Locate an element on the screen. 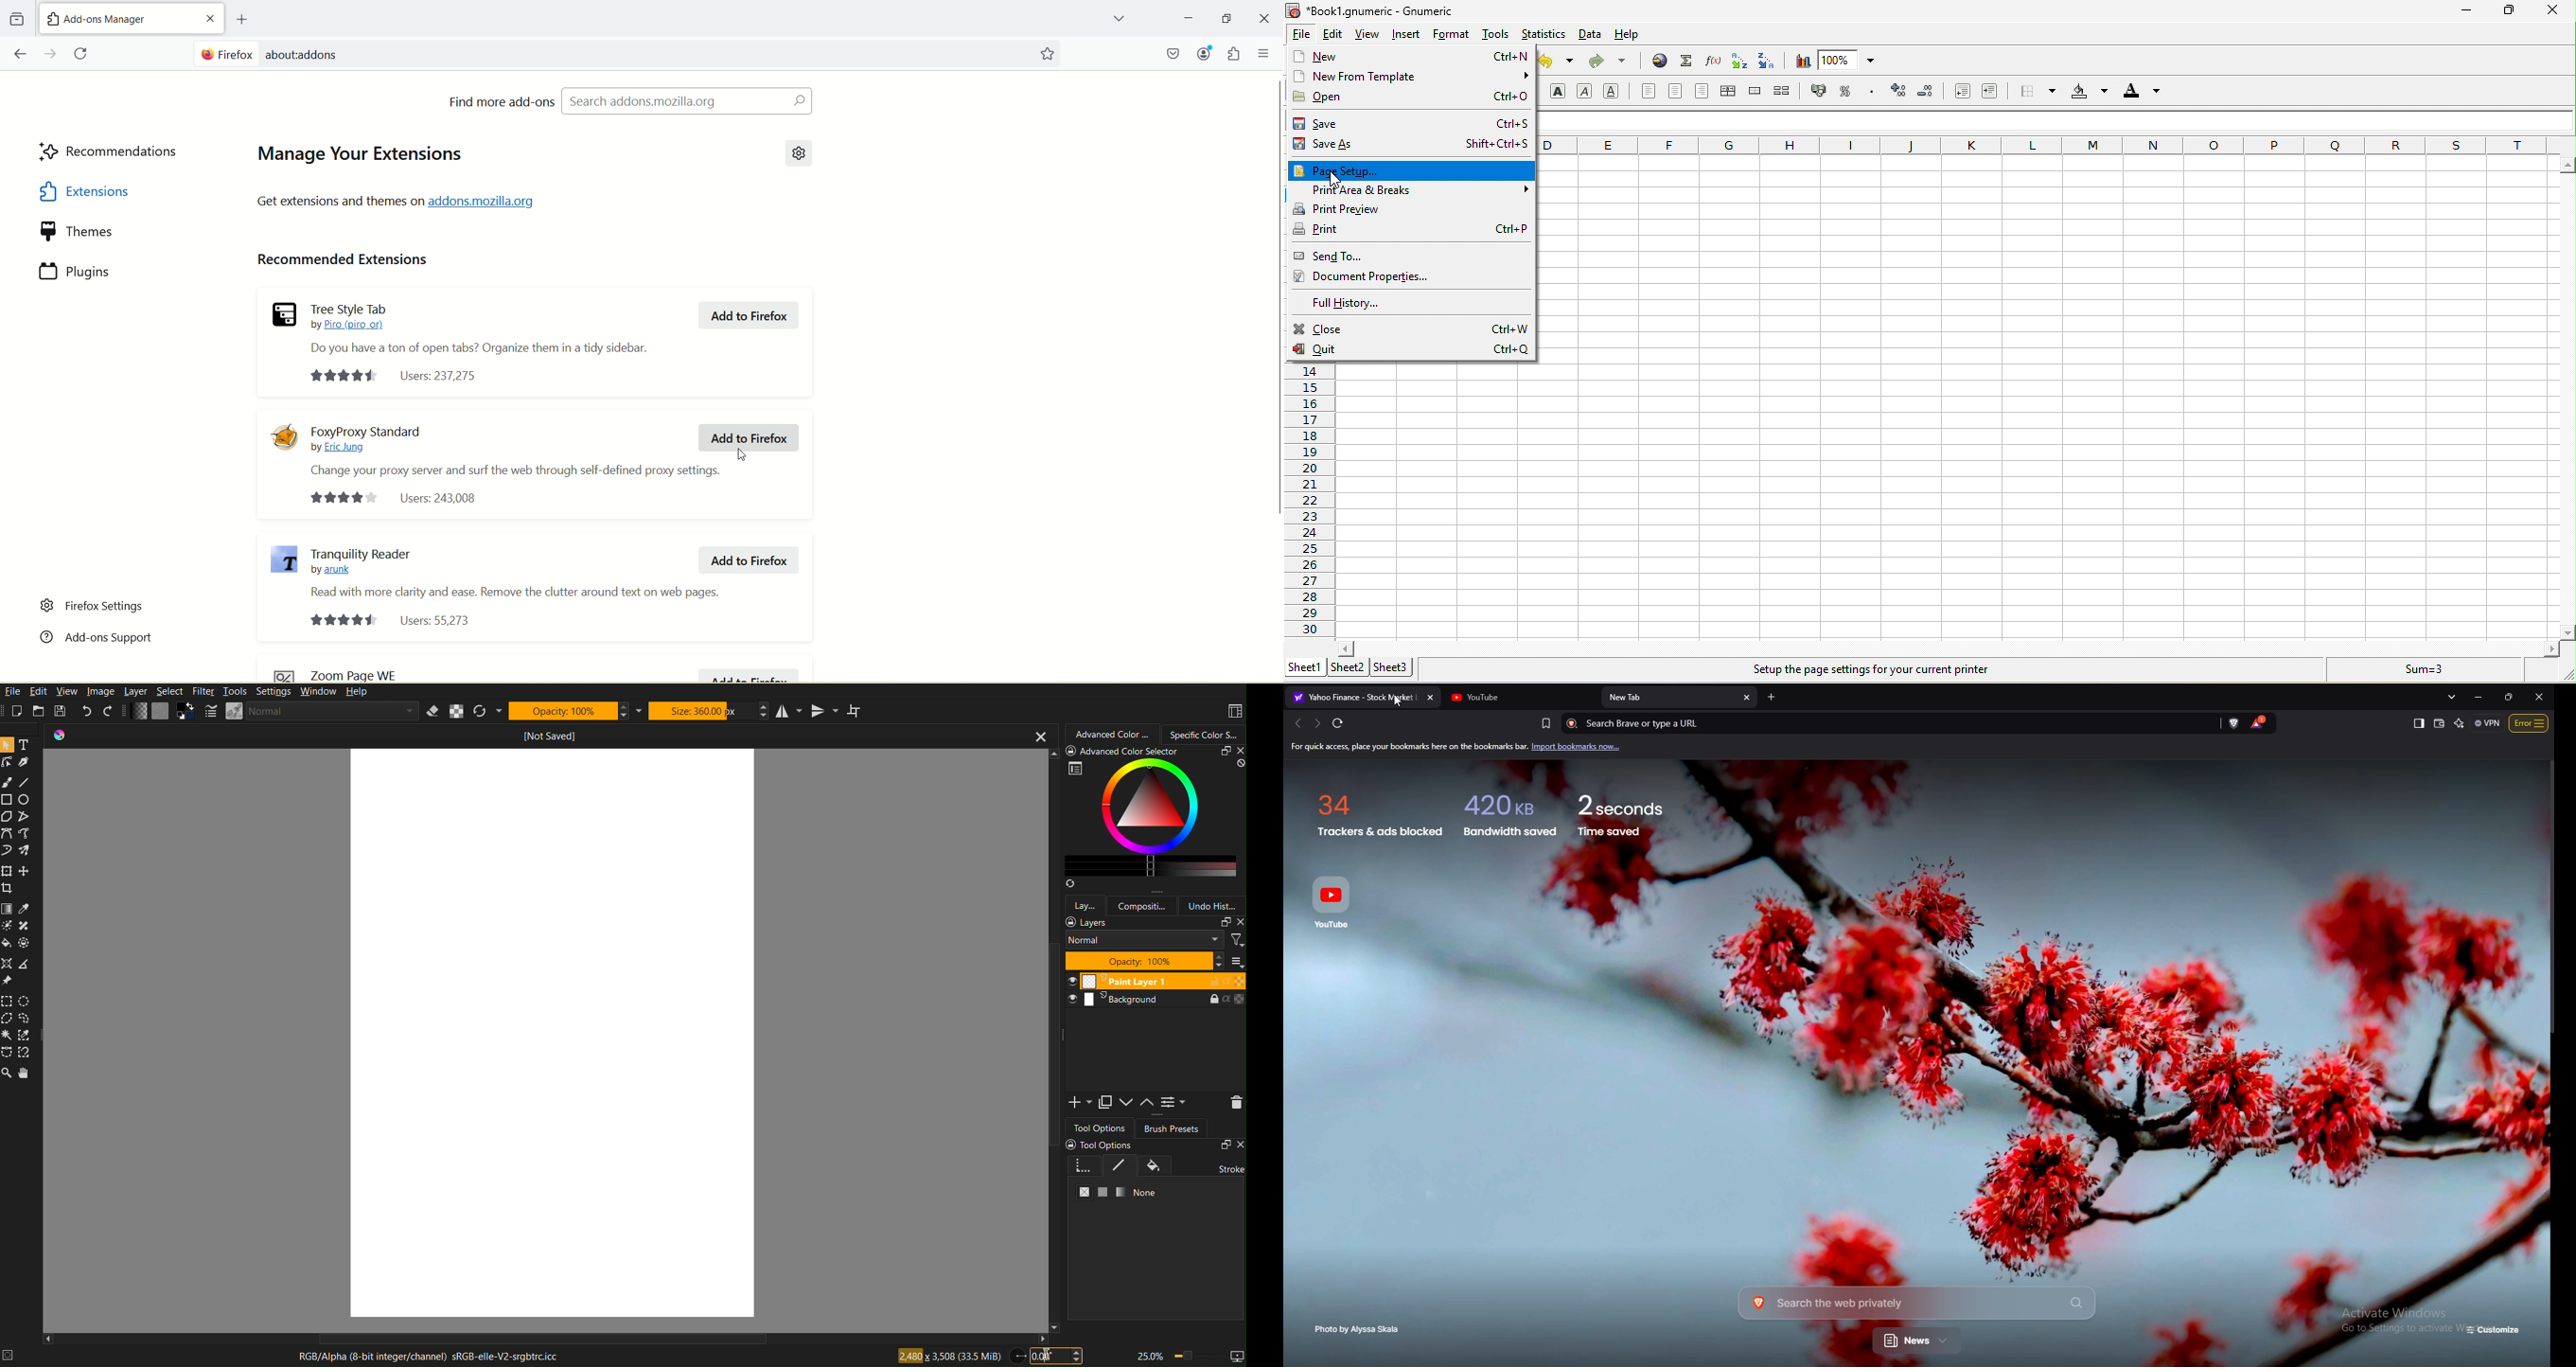  Wrap around is located at coordinates (854, 710).